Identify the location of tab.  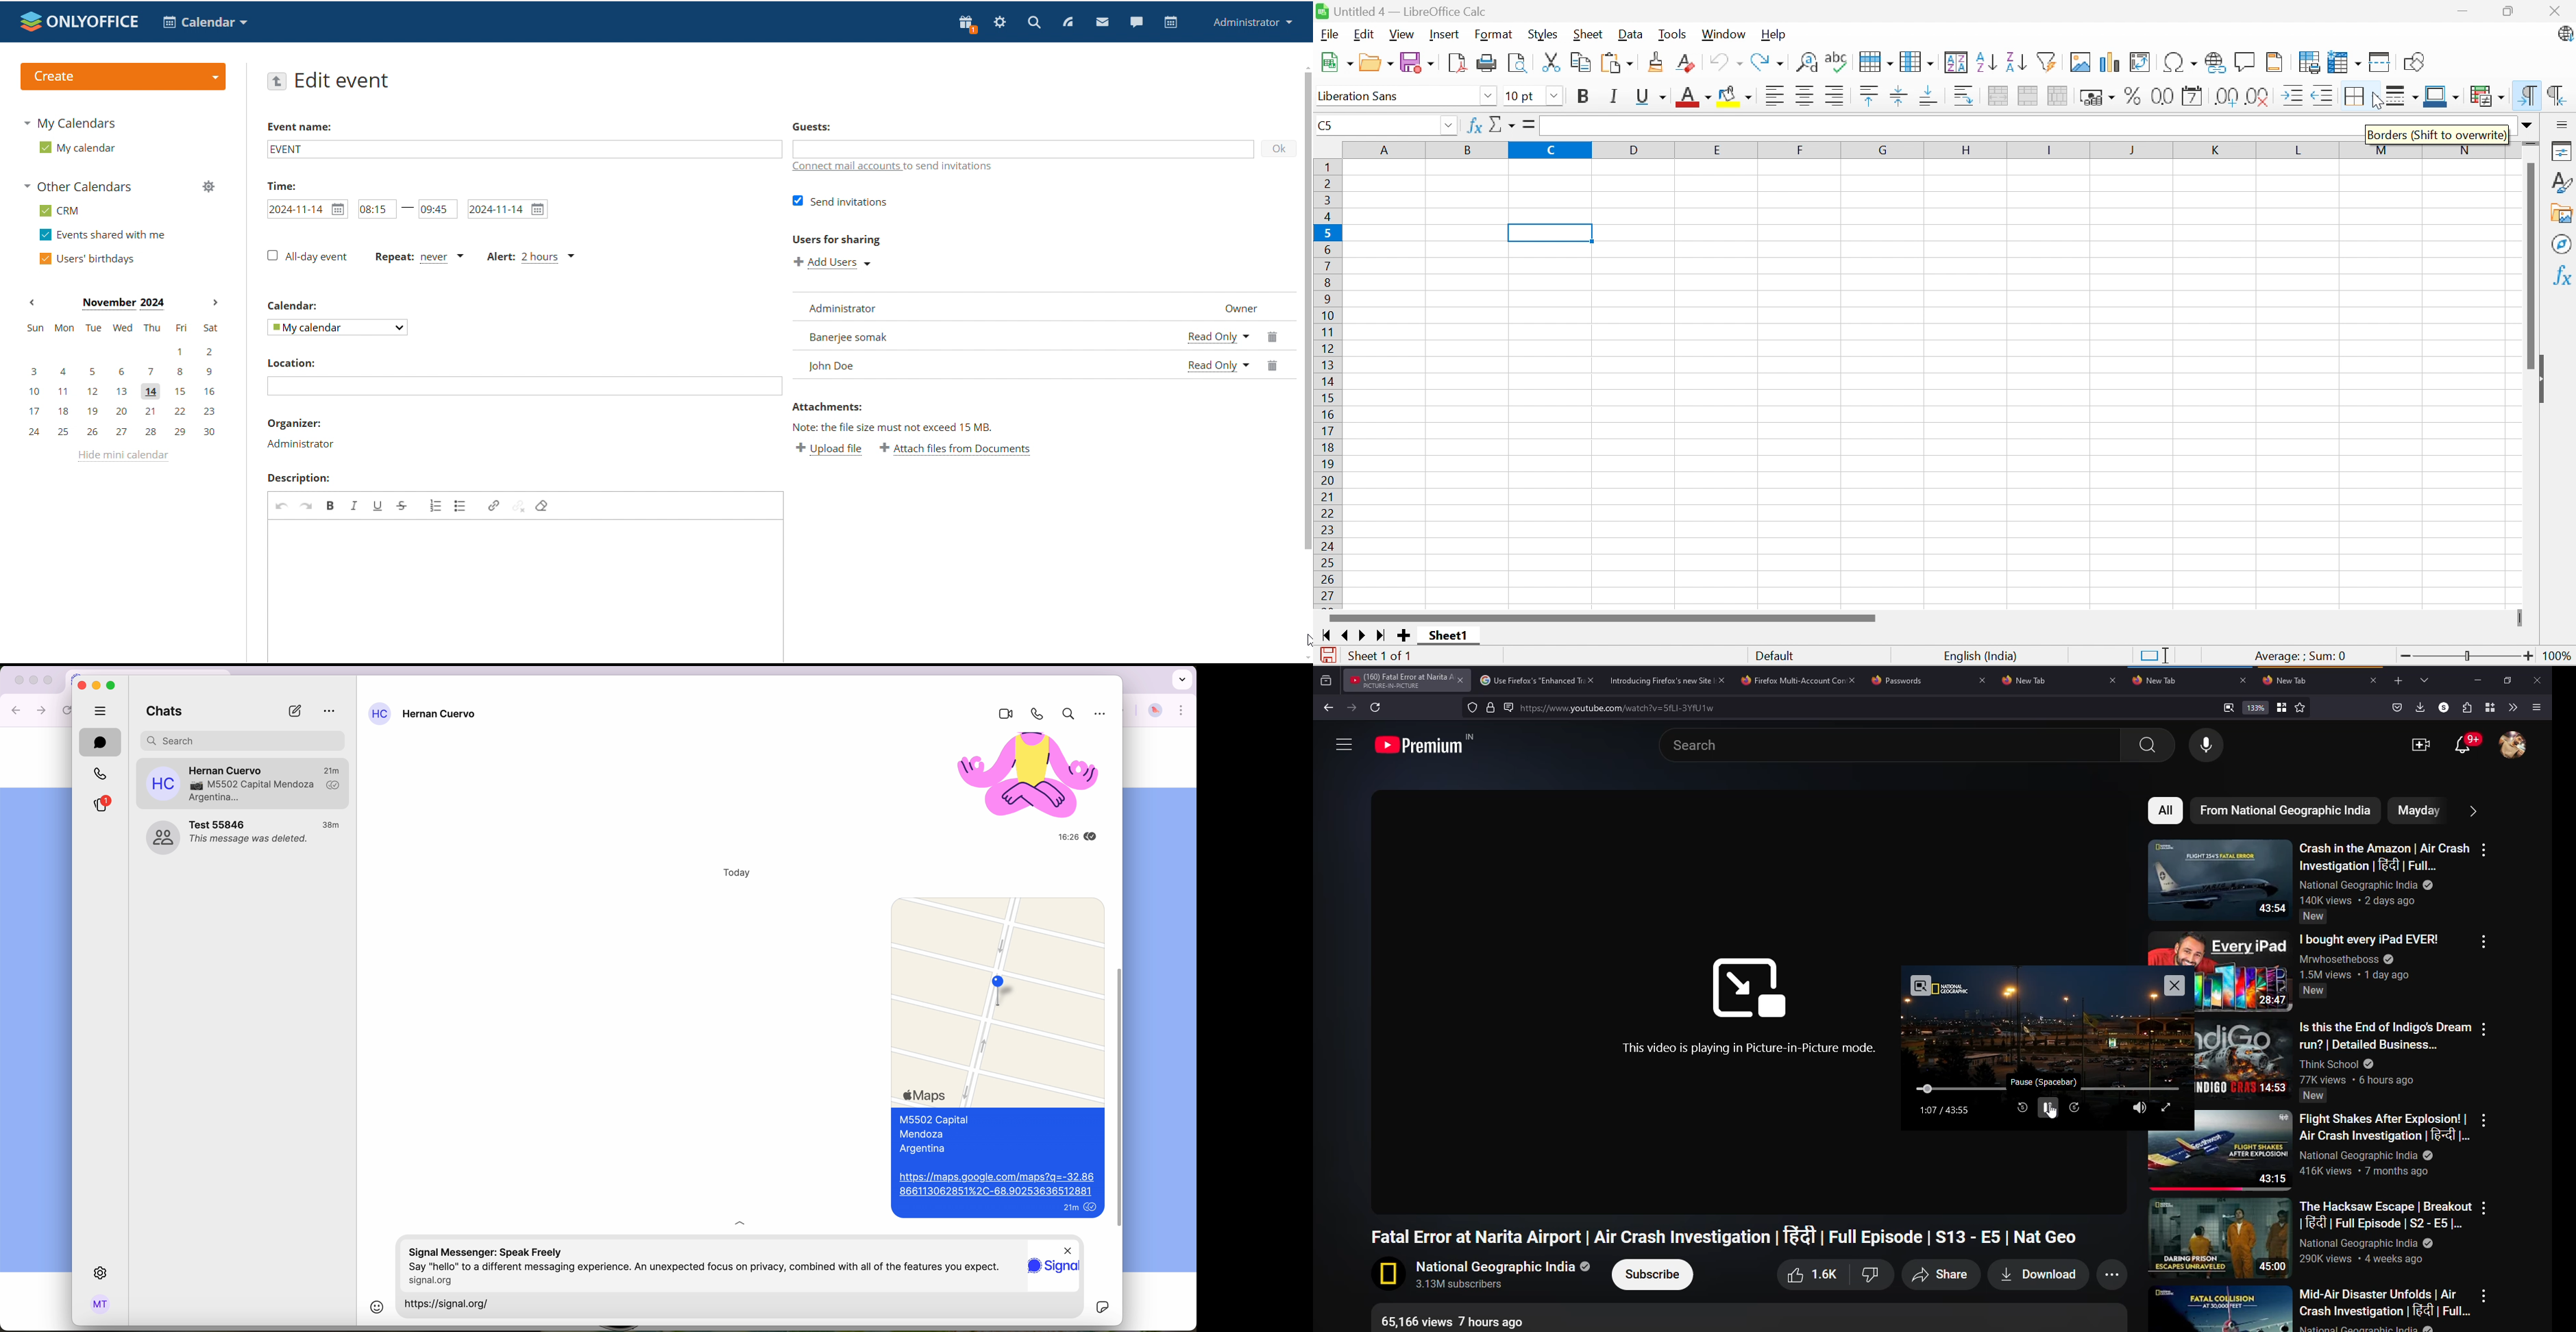
(2290, 681).